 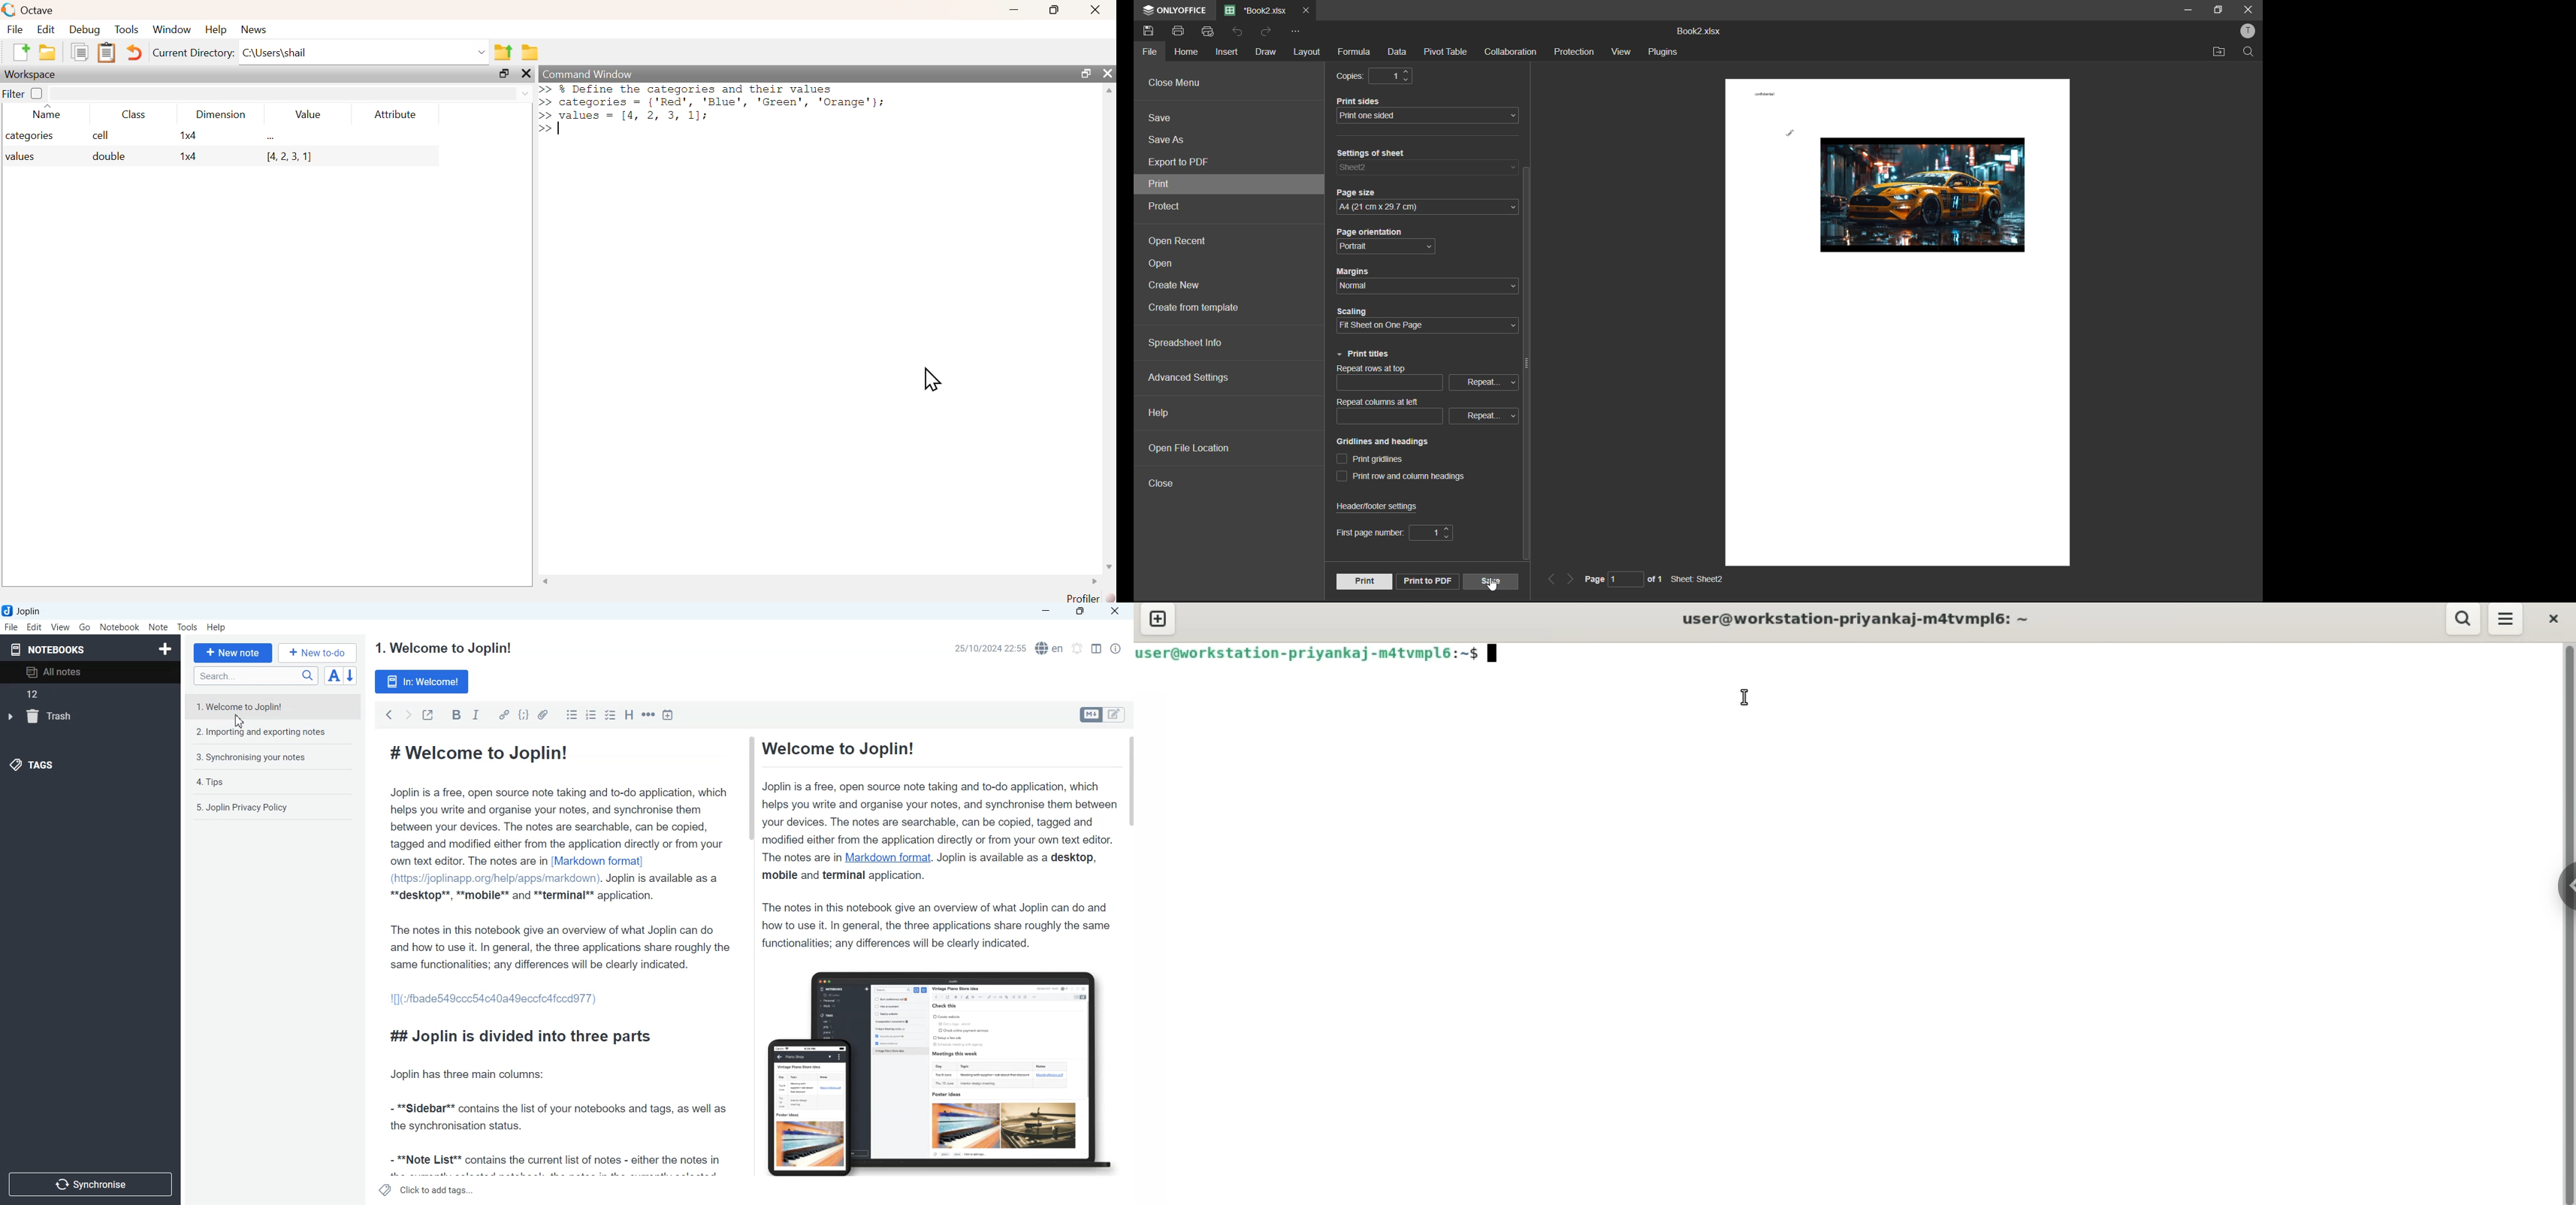 I want to click on cell, so click(x=101, y=134).